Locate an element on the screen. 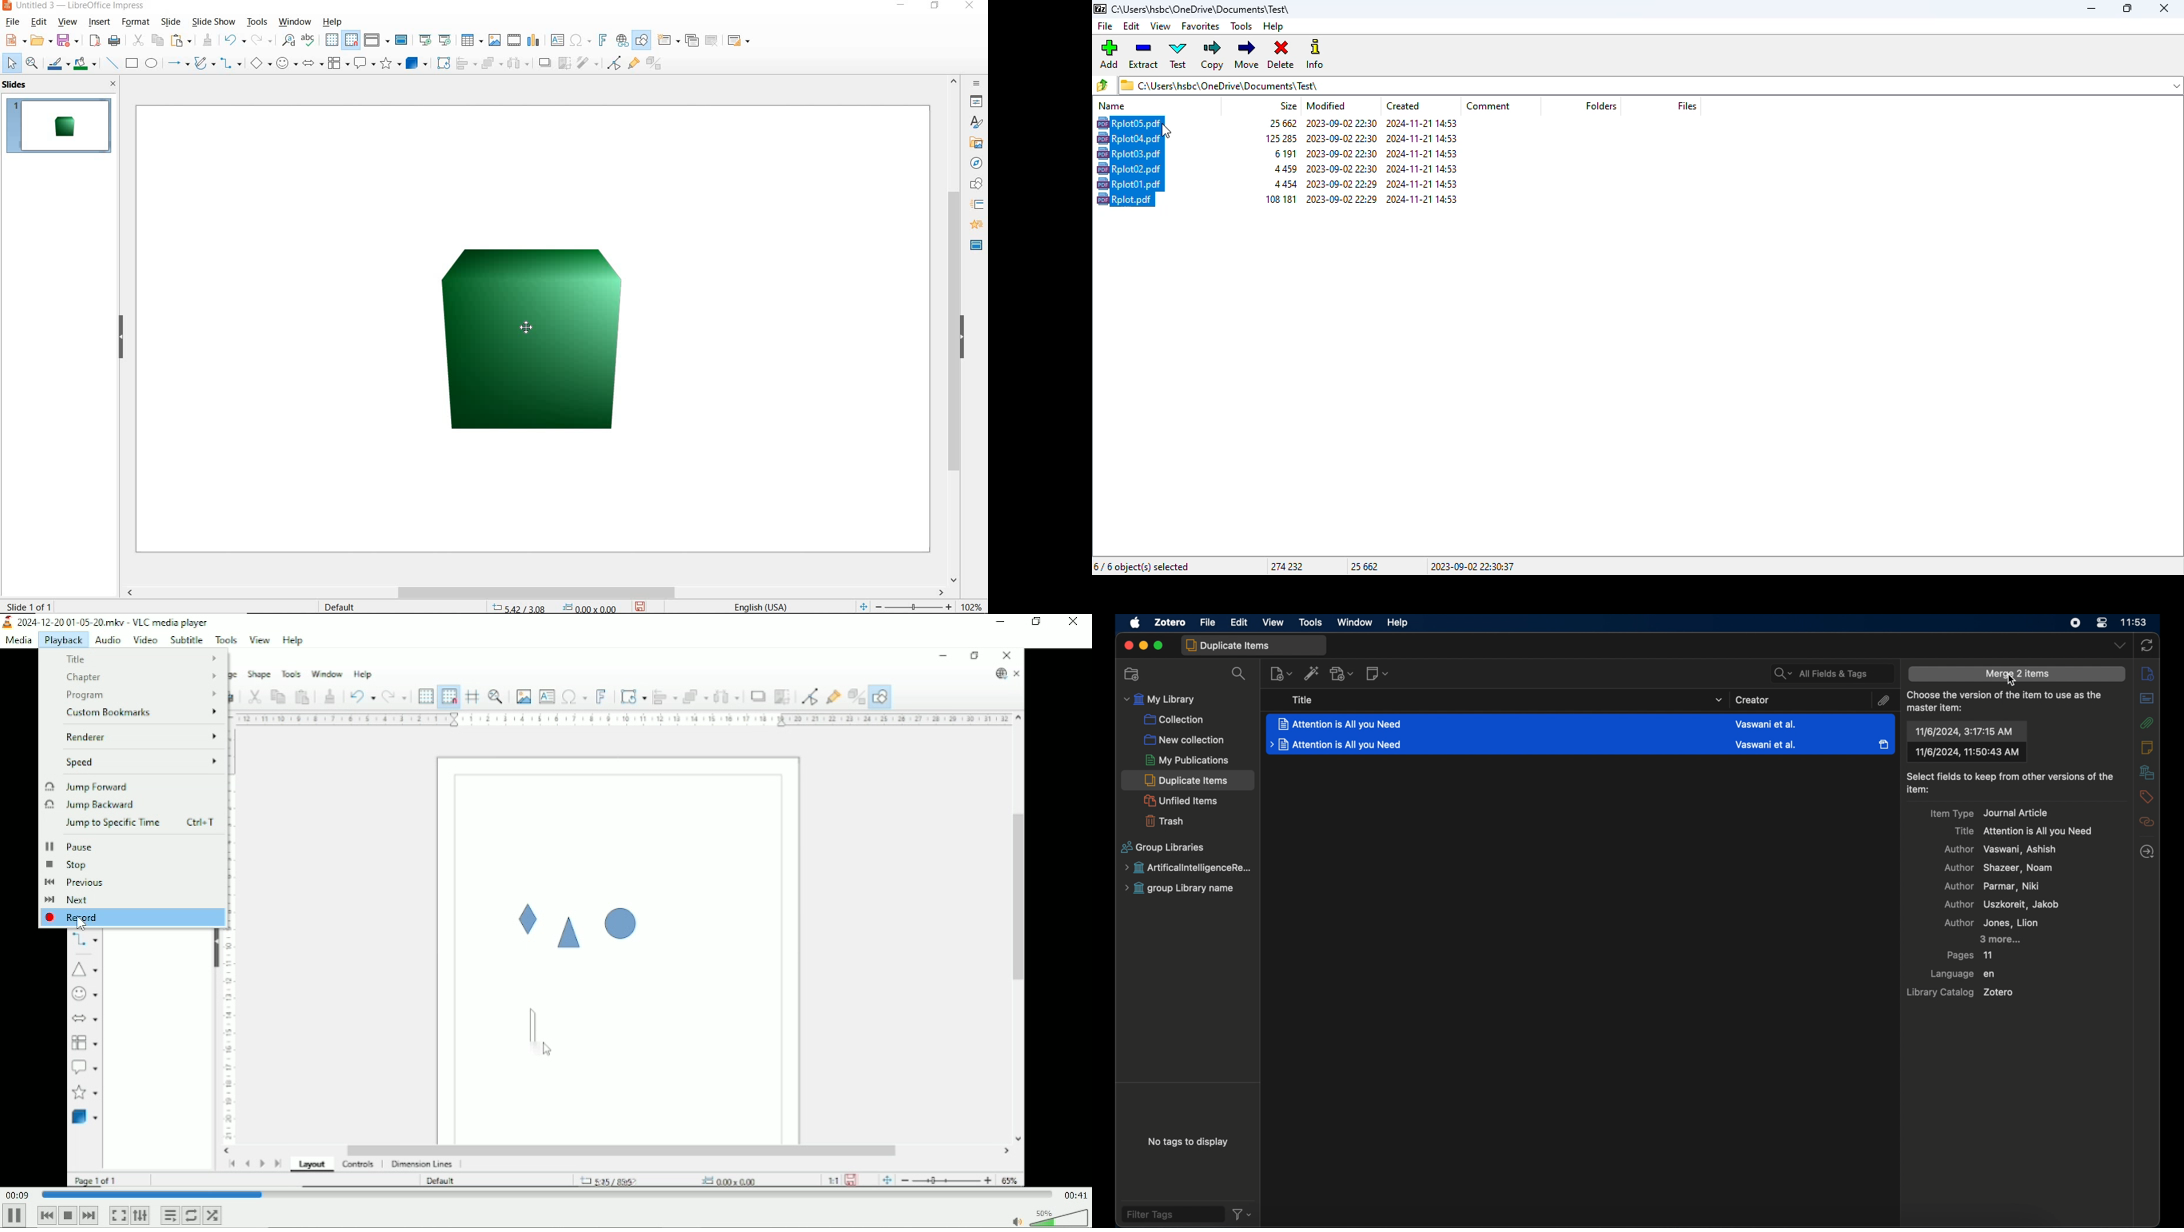 This screenshot has width=2184, height=1232. Video is located at coordinates (630, 918).